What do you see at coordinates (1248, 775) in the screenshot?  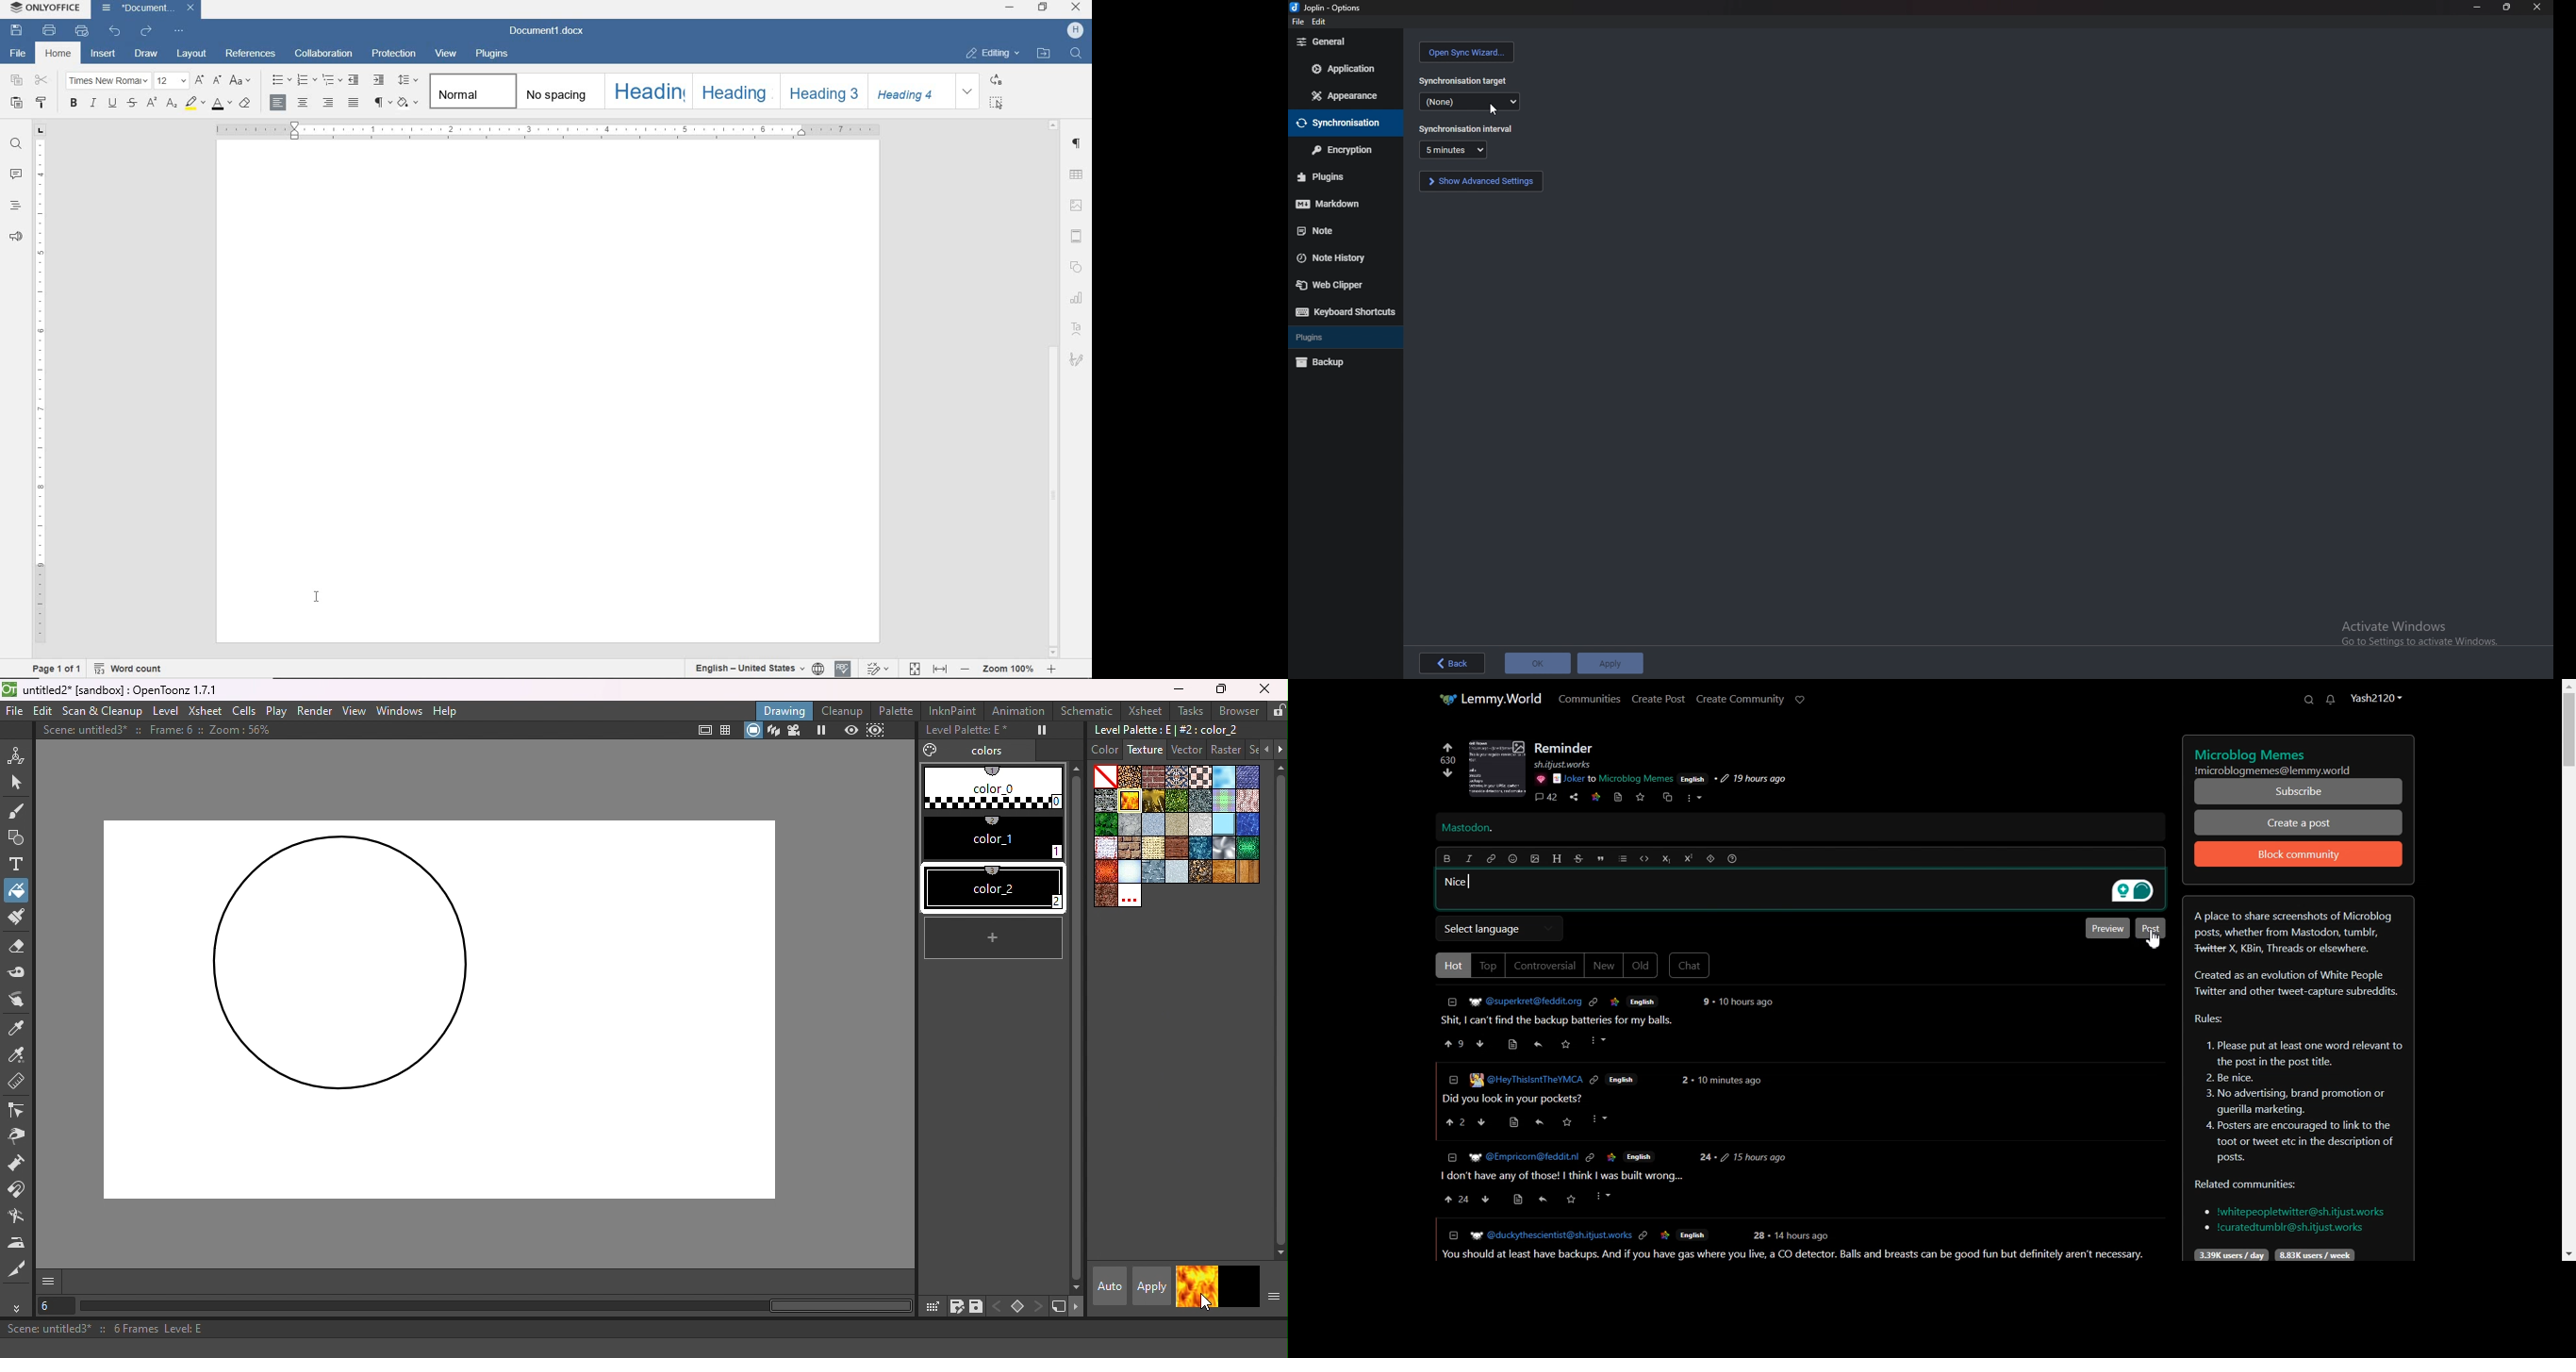 I see `Denim2_s.bmp` at bounding box center [1248, 775].